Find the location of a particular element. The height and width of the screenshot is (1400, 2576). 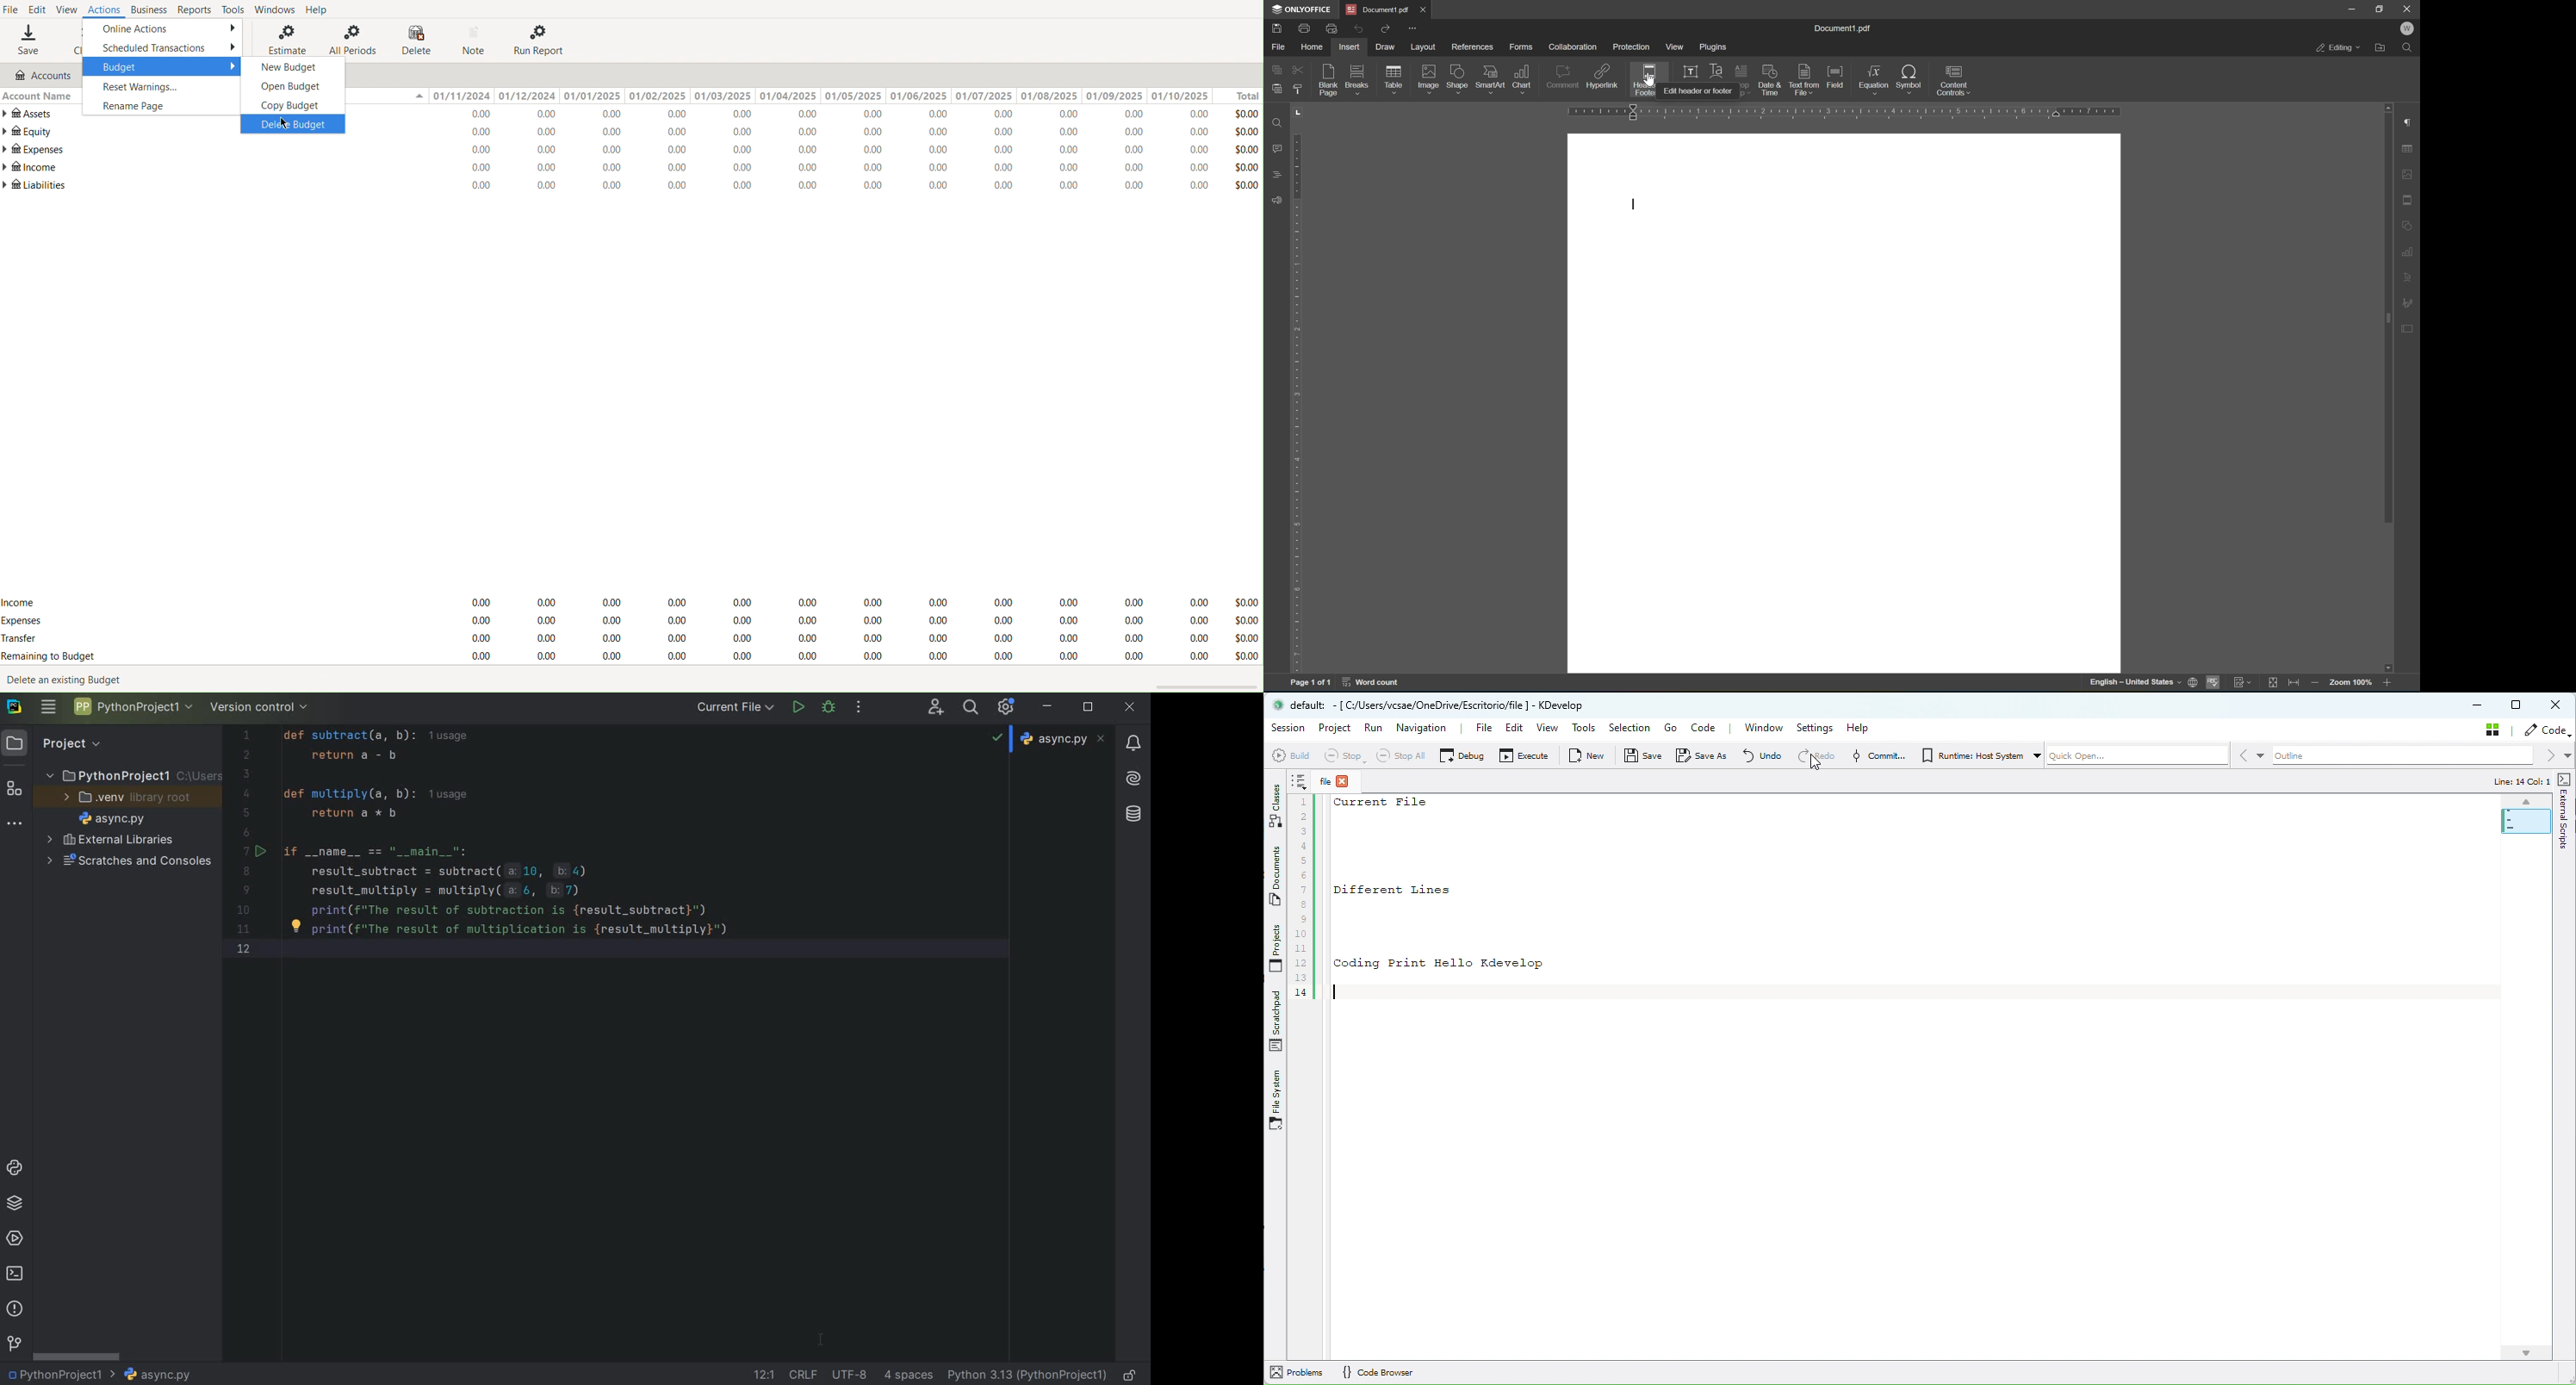

make file ready only is located at coordinates (1131, 1373).